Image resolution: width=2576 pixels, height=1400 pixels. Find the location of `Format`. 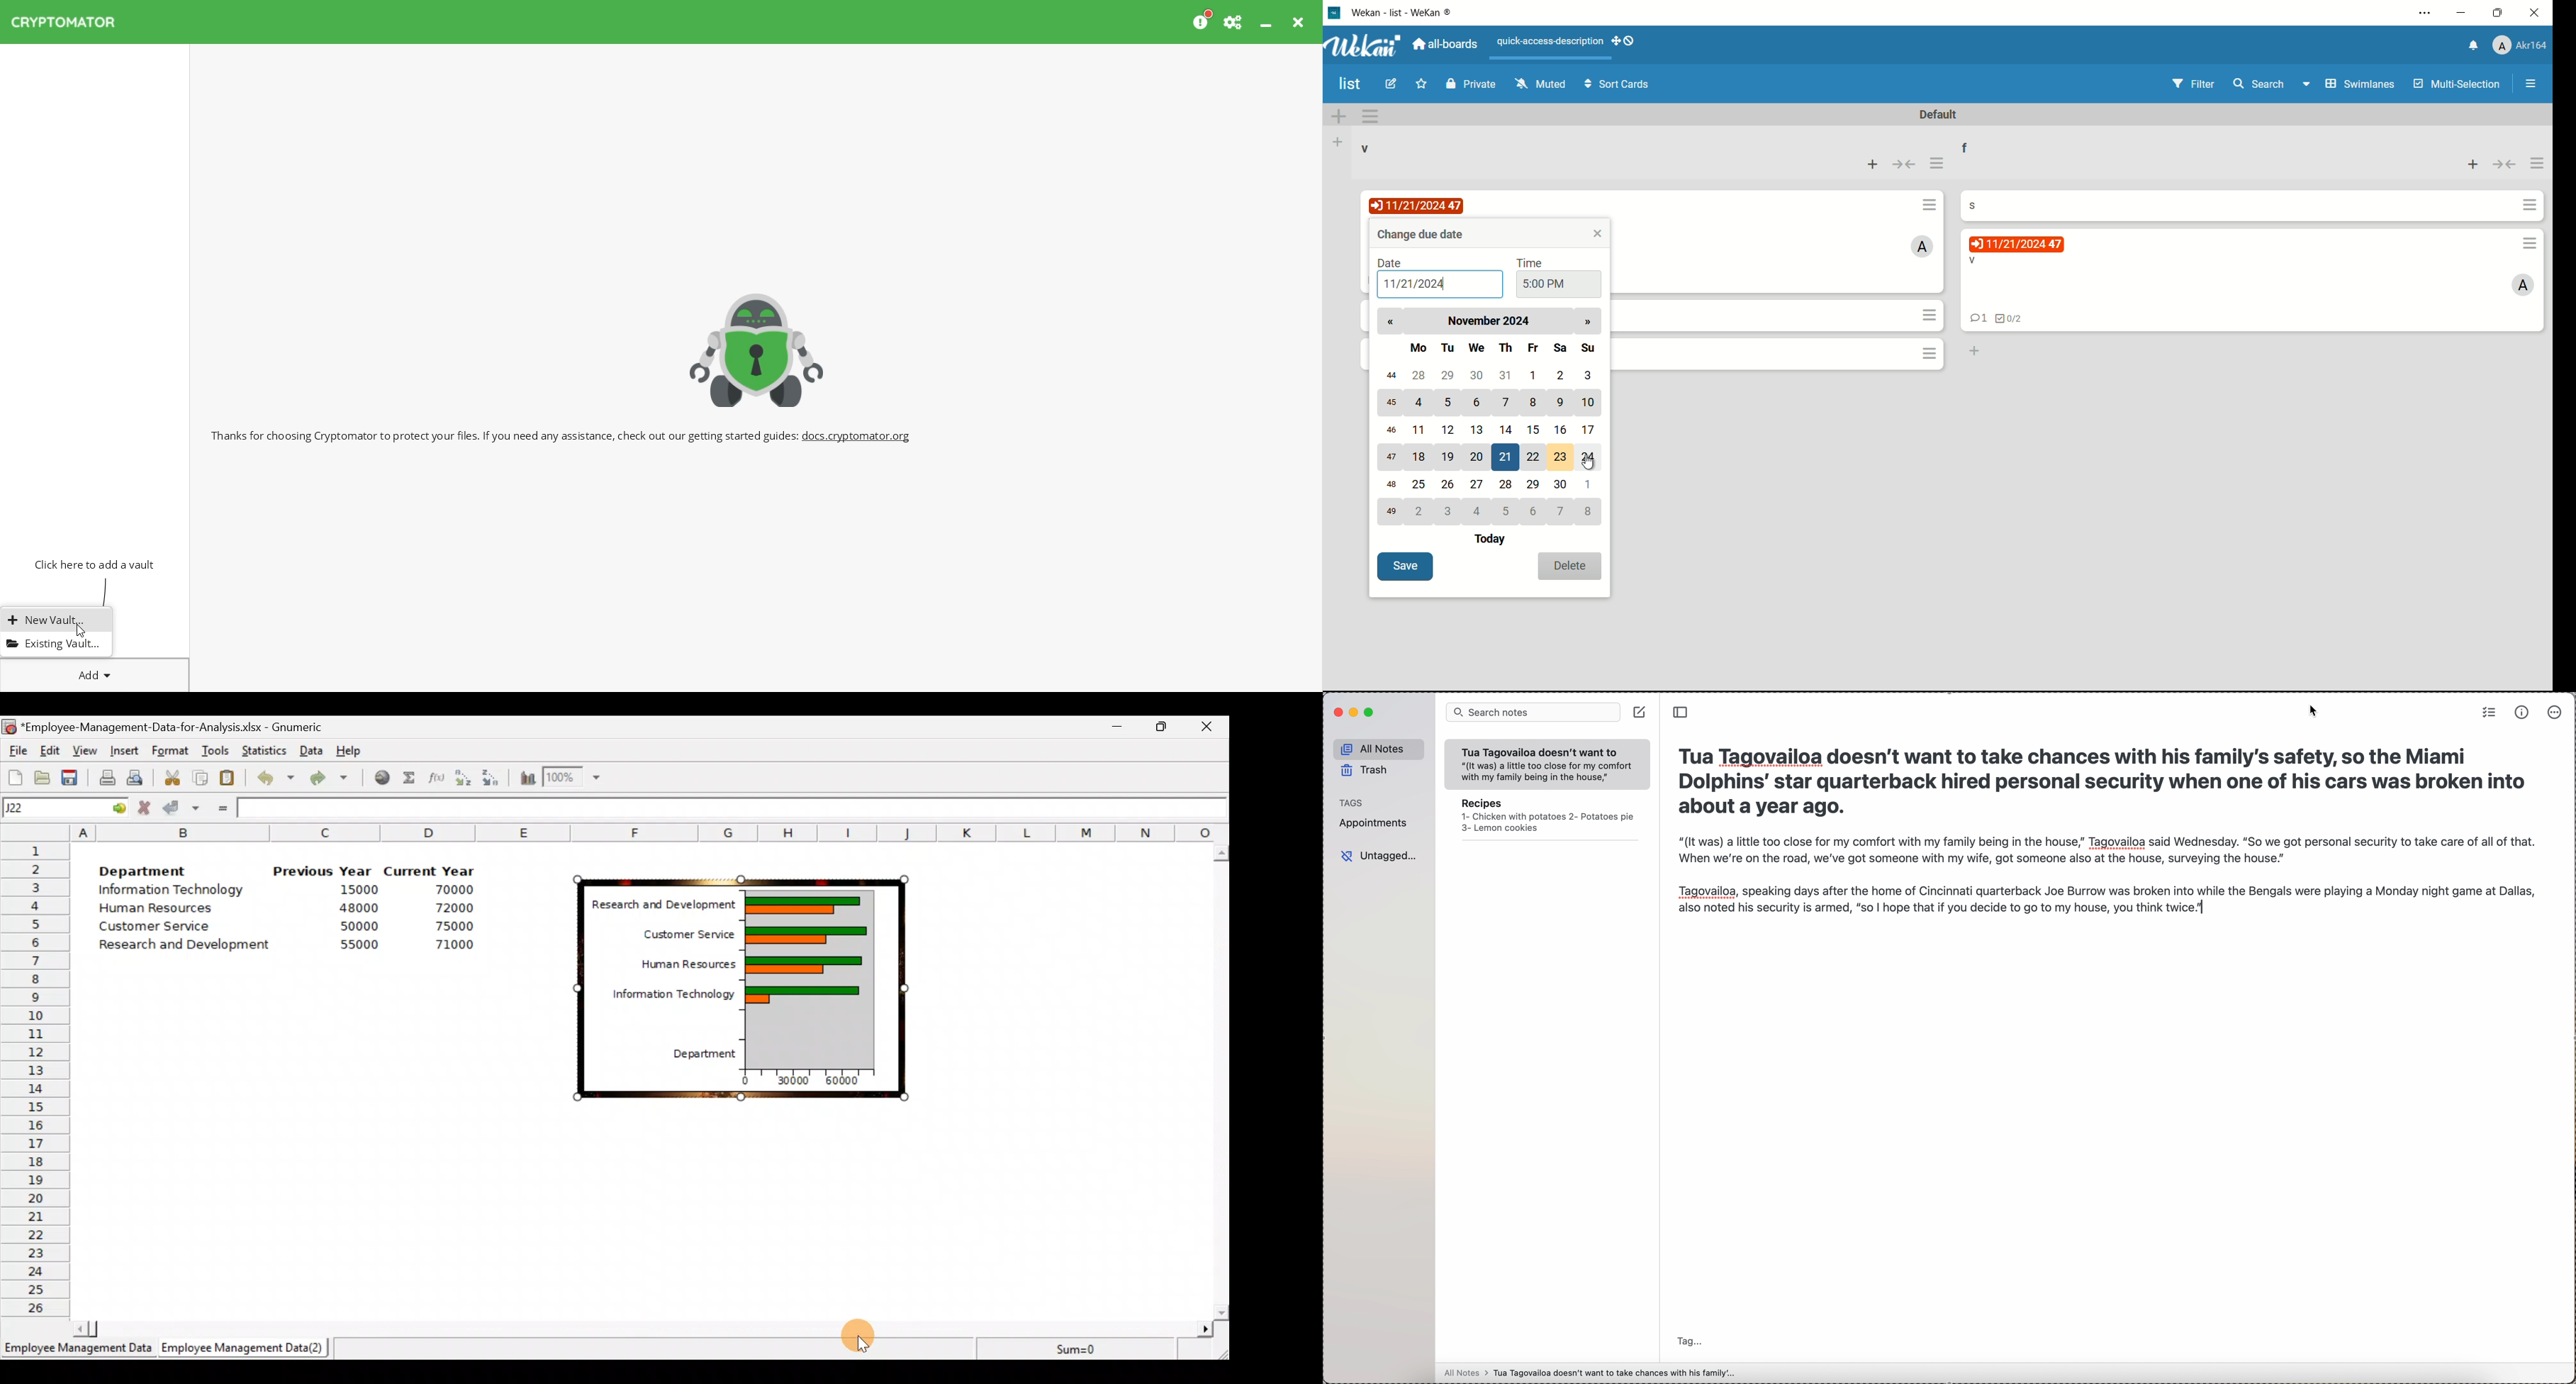

Format is located at coordinates (172, 749).